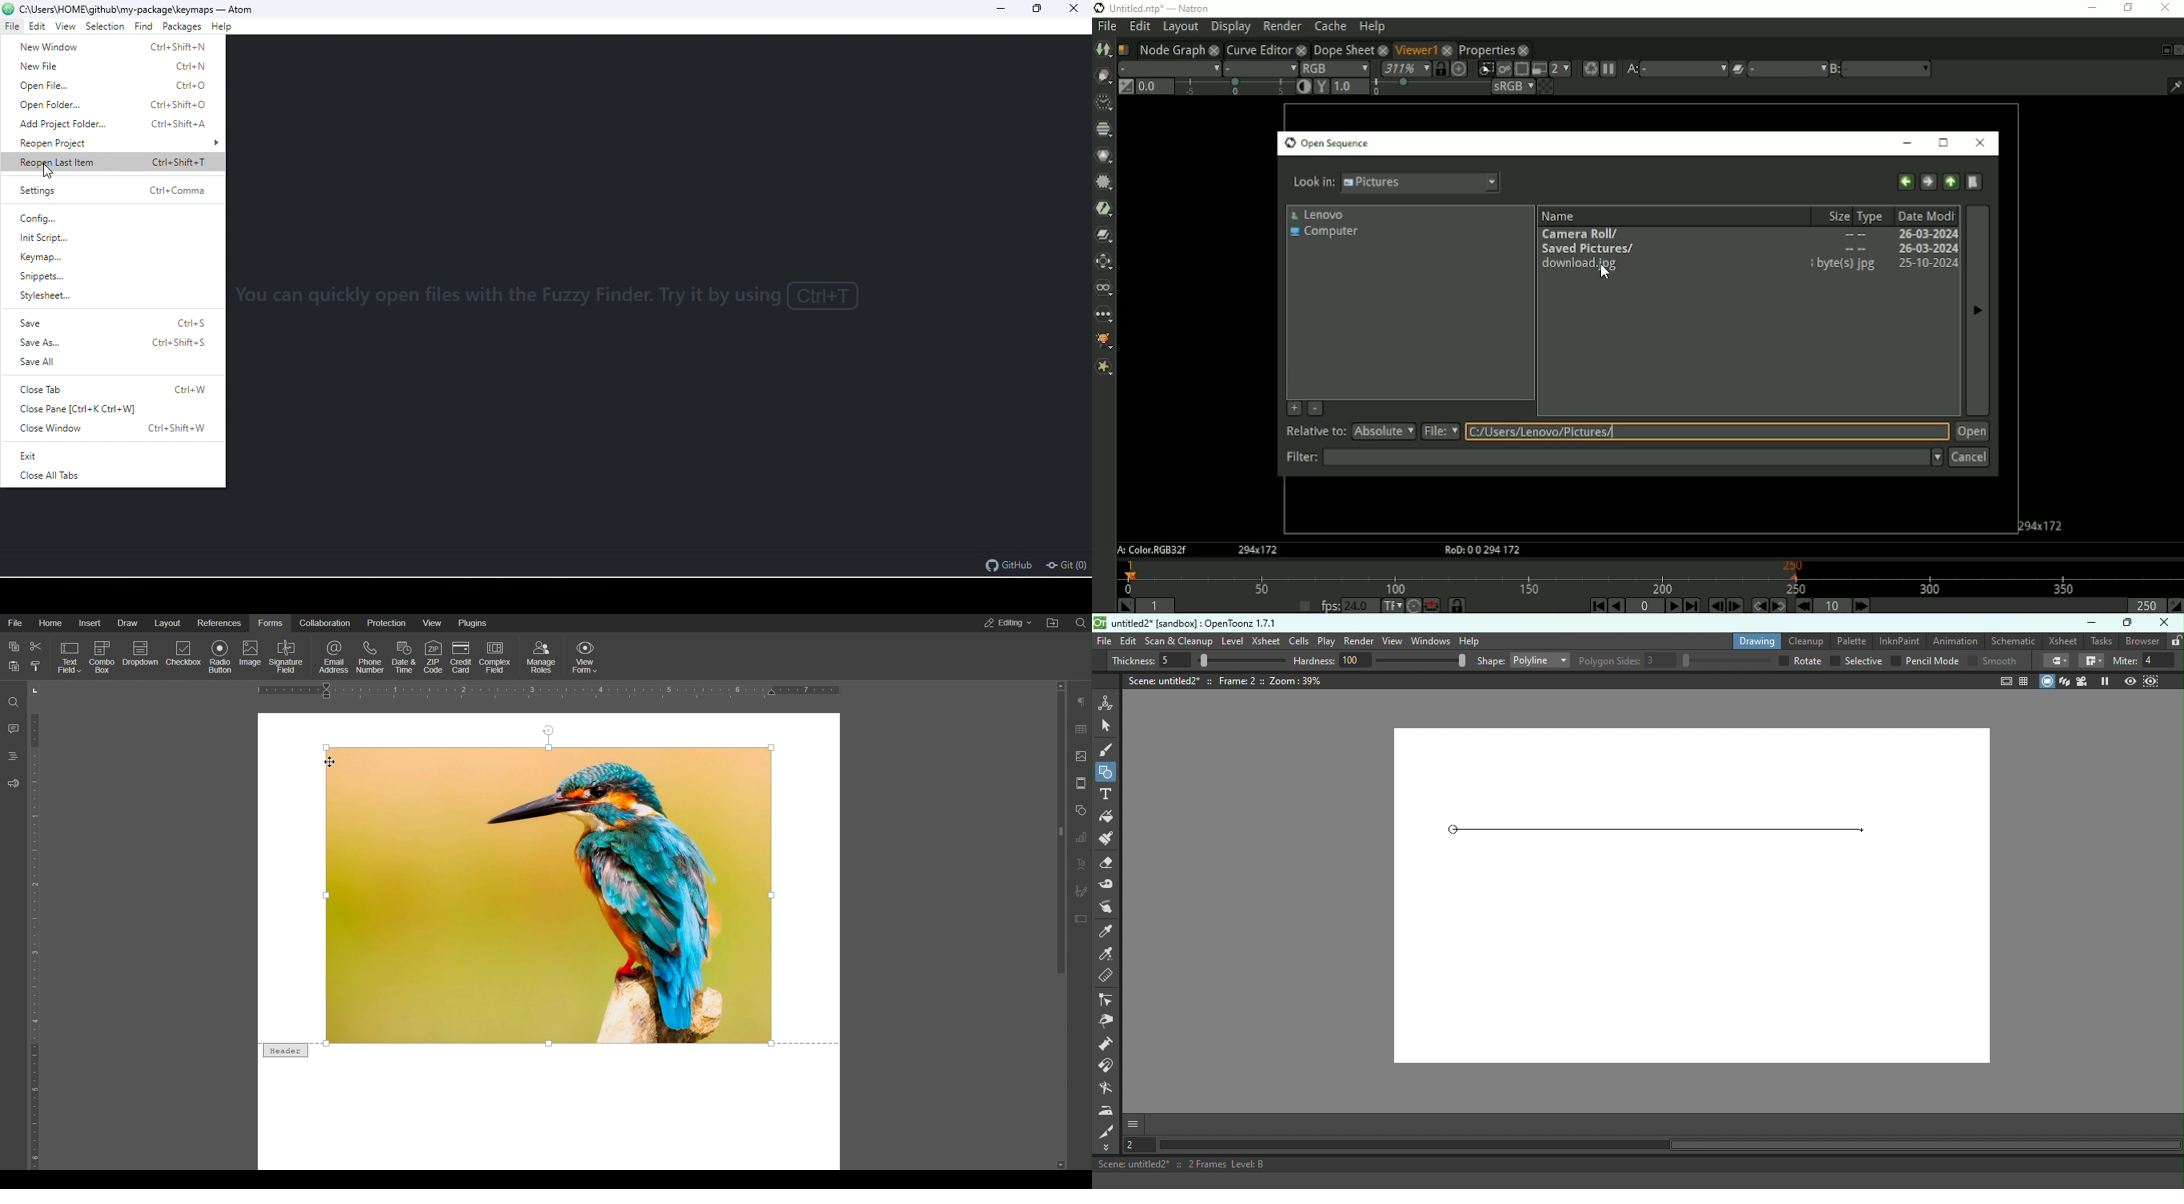 The width and height of the screenshot is (2184, 1204). What do you see at coordinates (1669, 1146) in the screenshot?
I see `Horizontal scroll bar` at bounding box center [1669, 1146].